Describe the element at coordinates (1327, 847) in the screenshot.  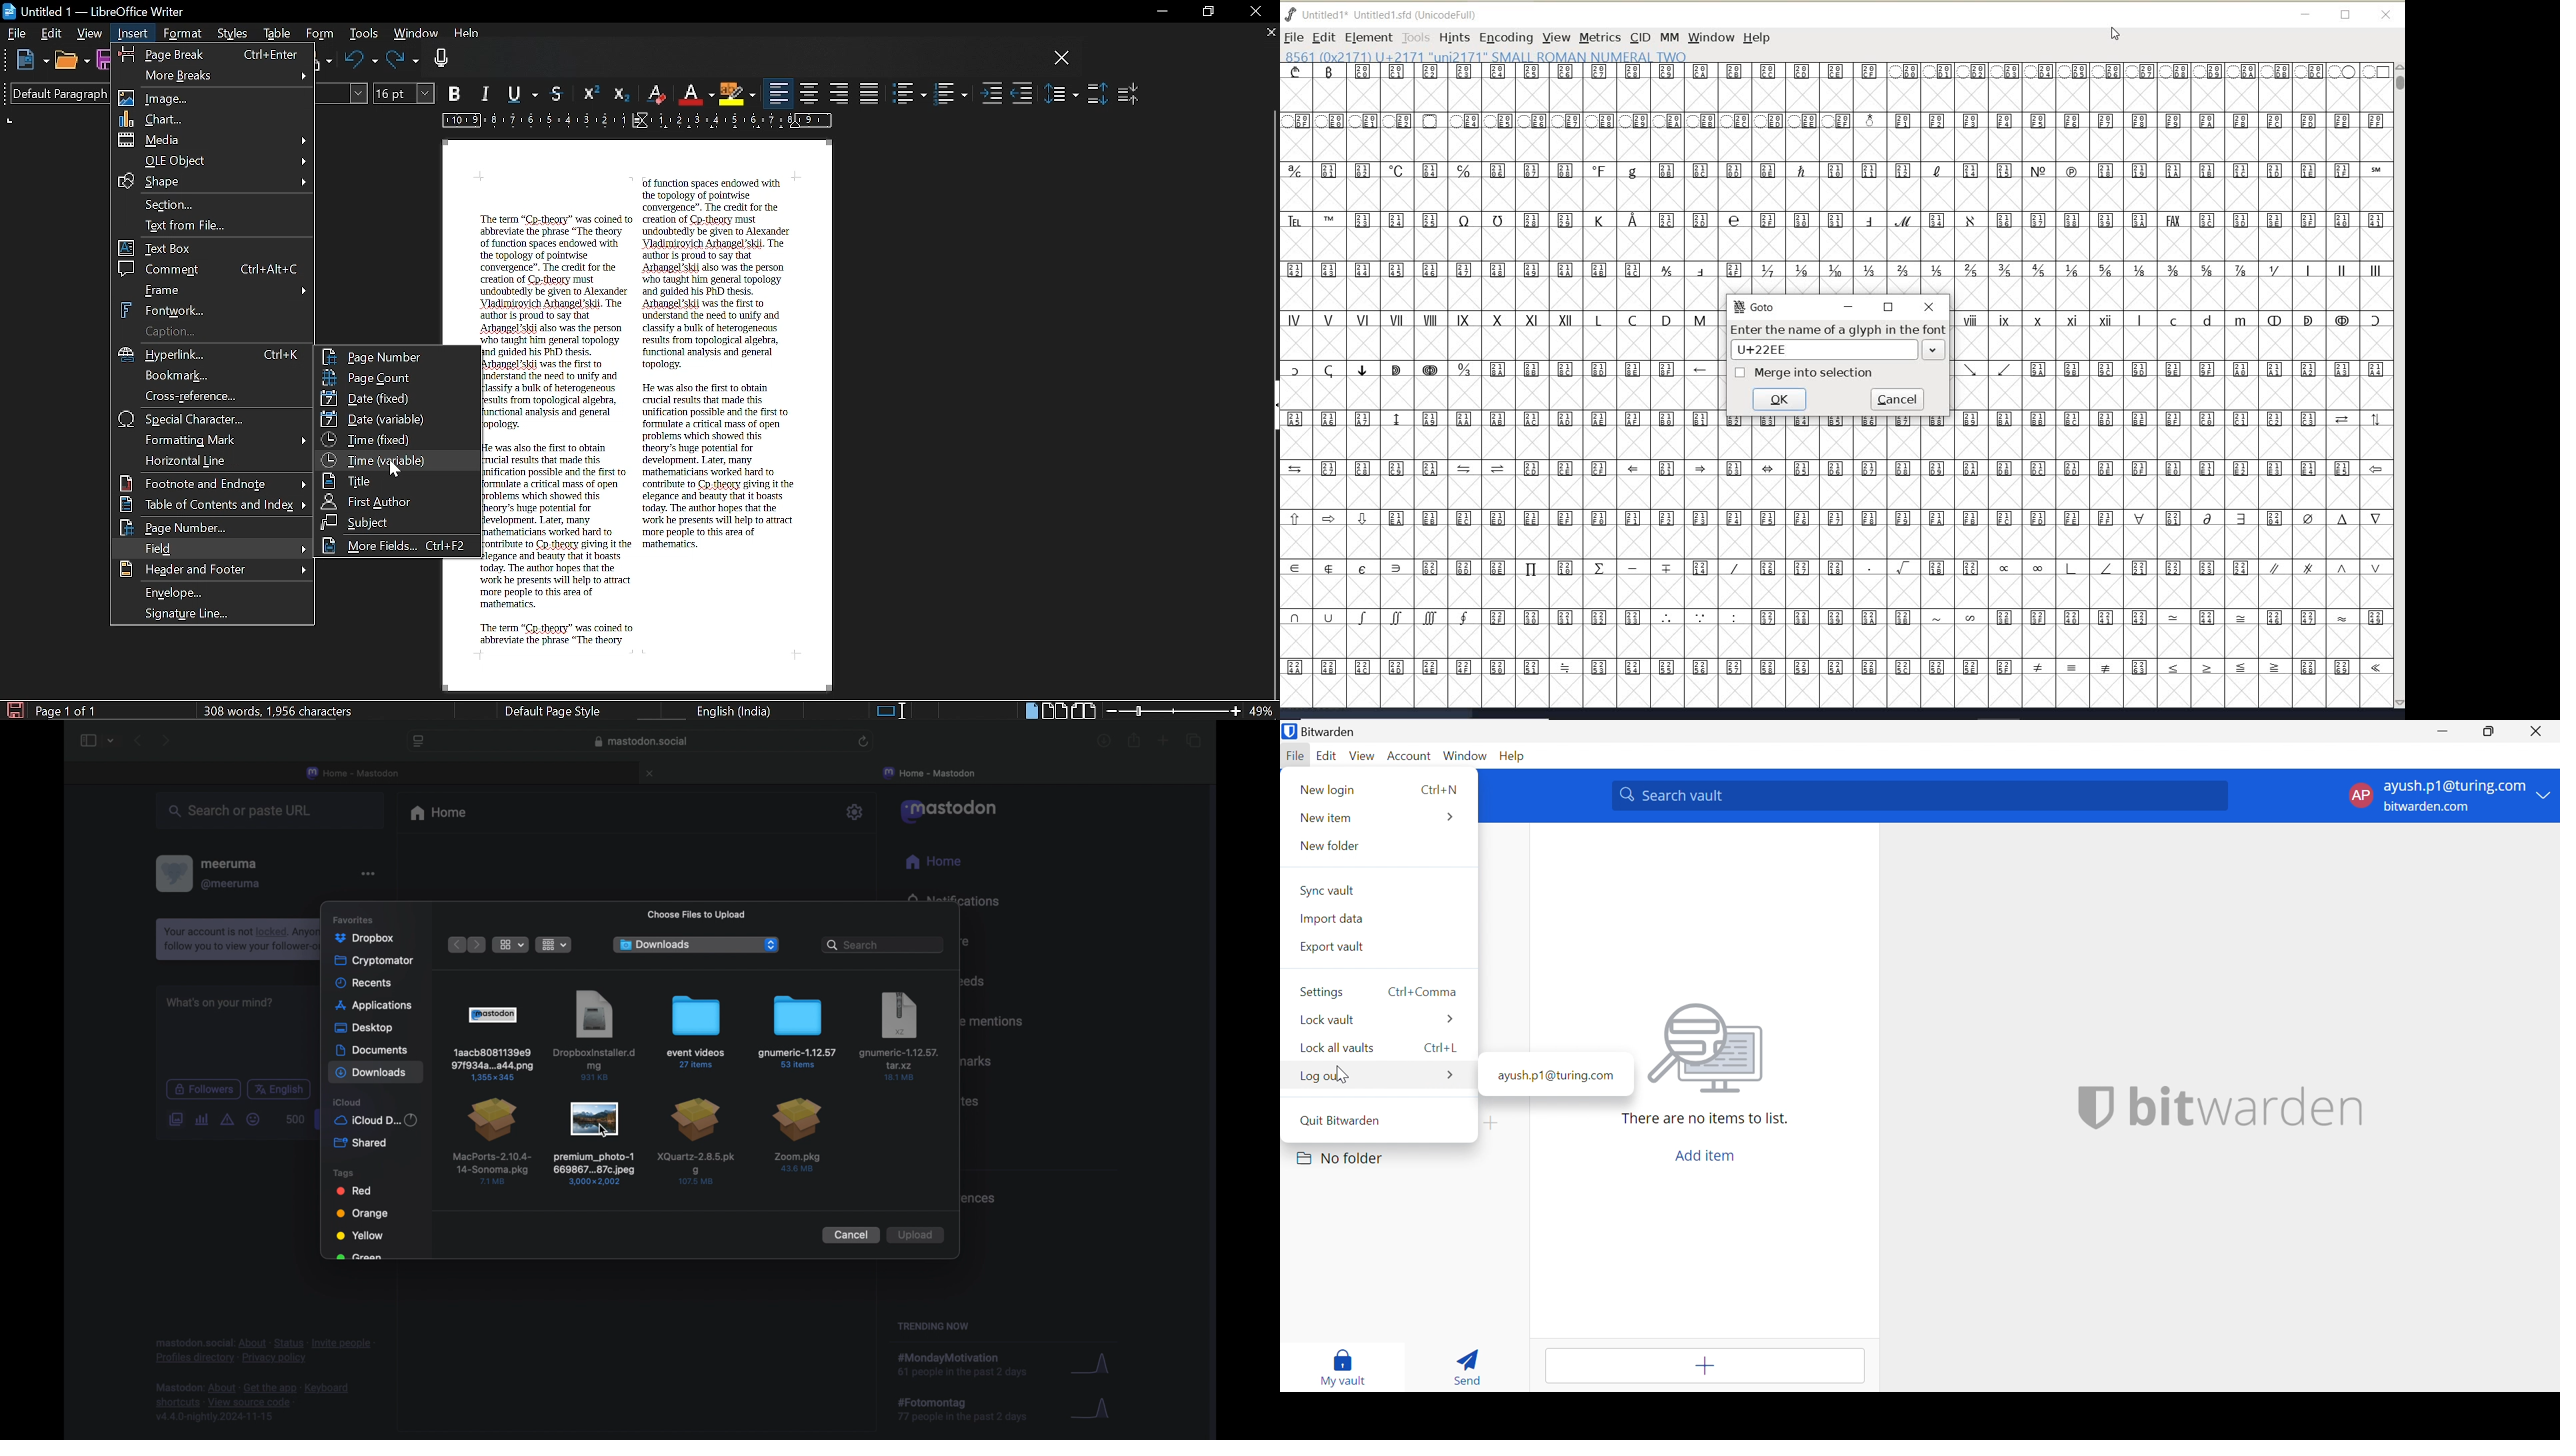
I see `New folder` at that location.